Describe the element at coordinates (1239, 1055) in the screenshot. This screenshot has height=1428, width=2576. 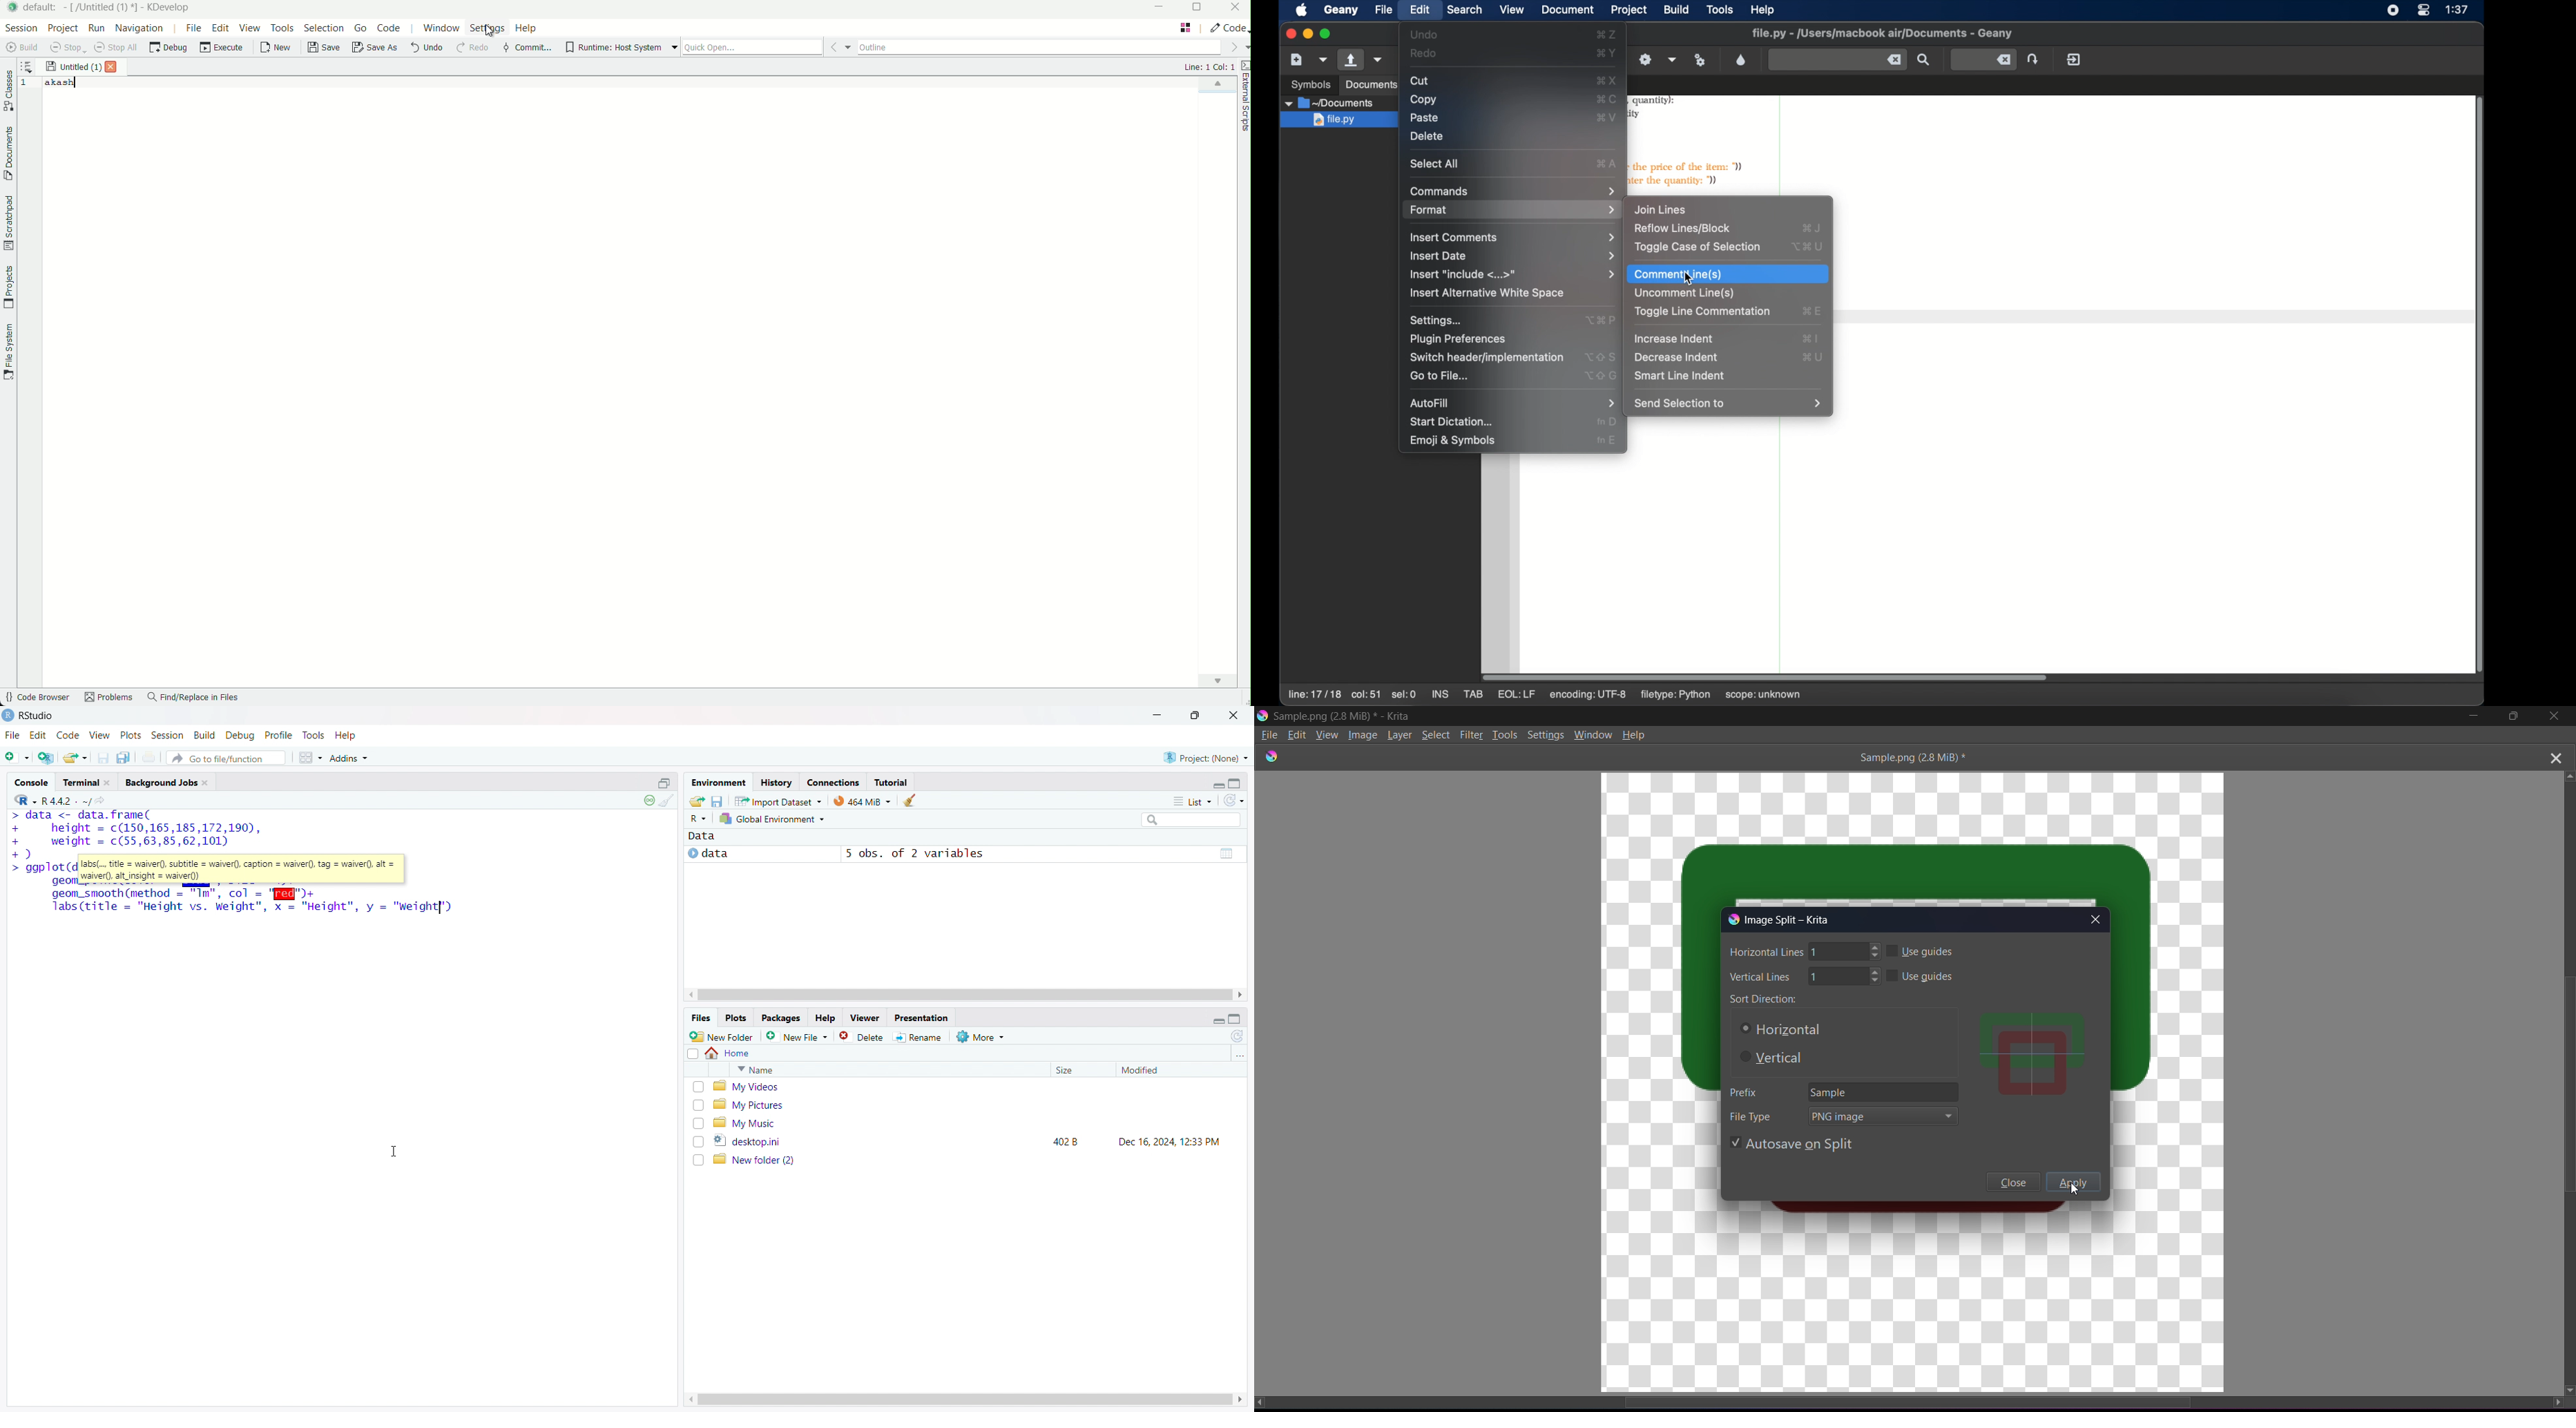
I see `go to directory` at that location.